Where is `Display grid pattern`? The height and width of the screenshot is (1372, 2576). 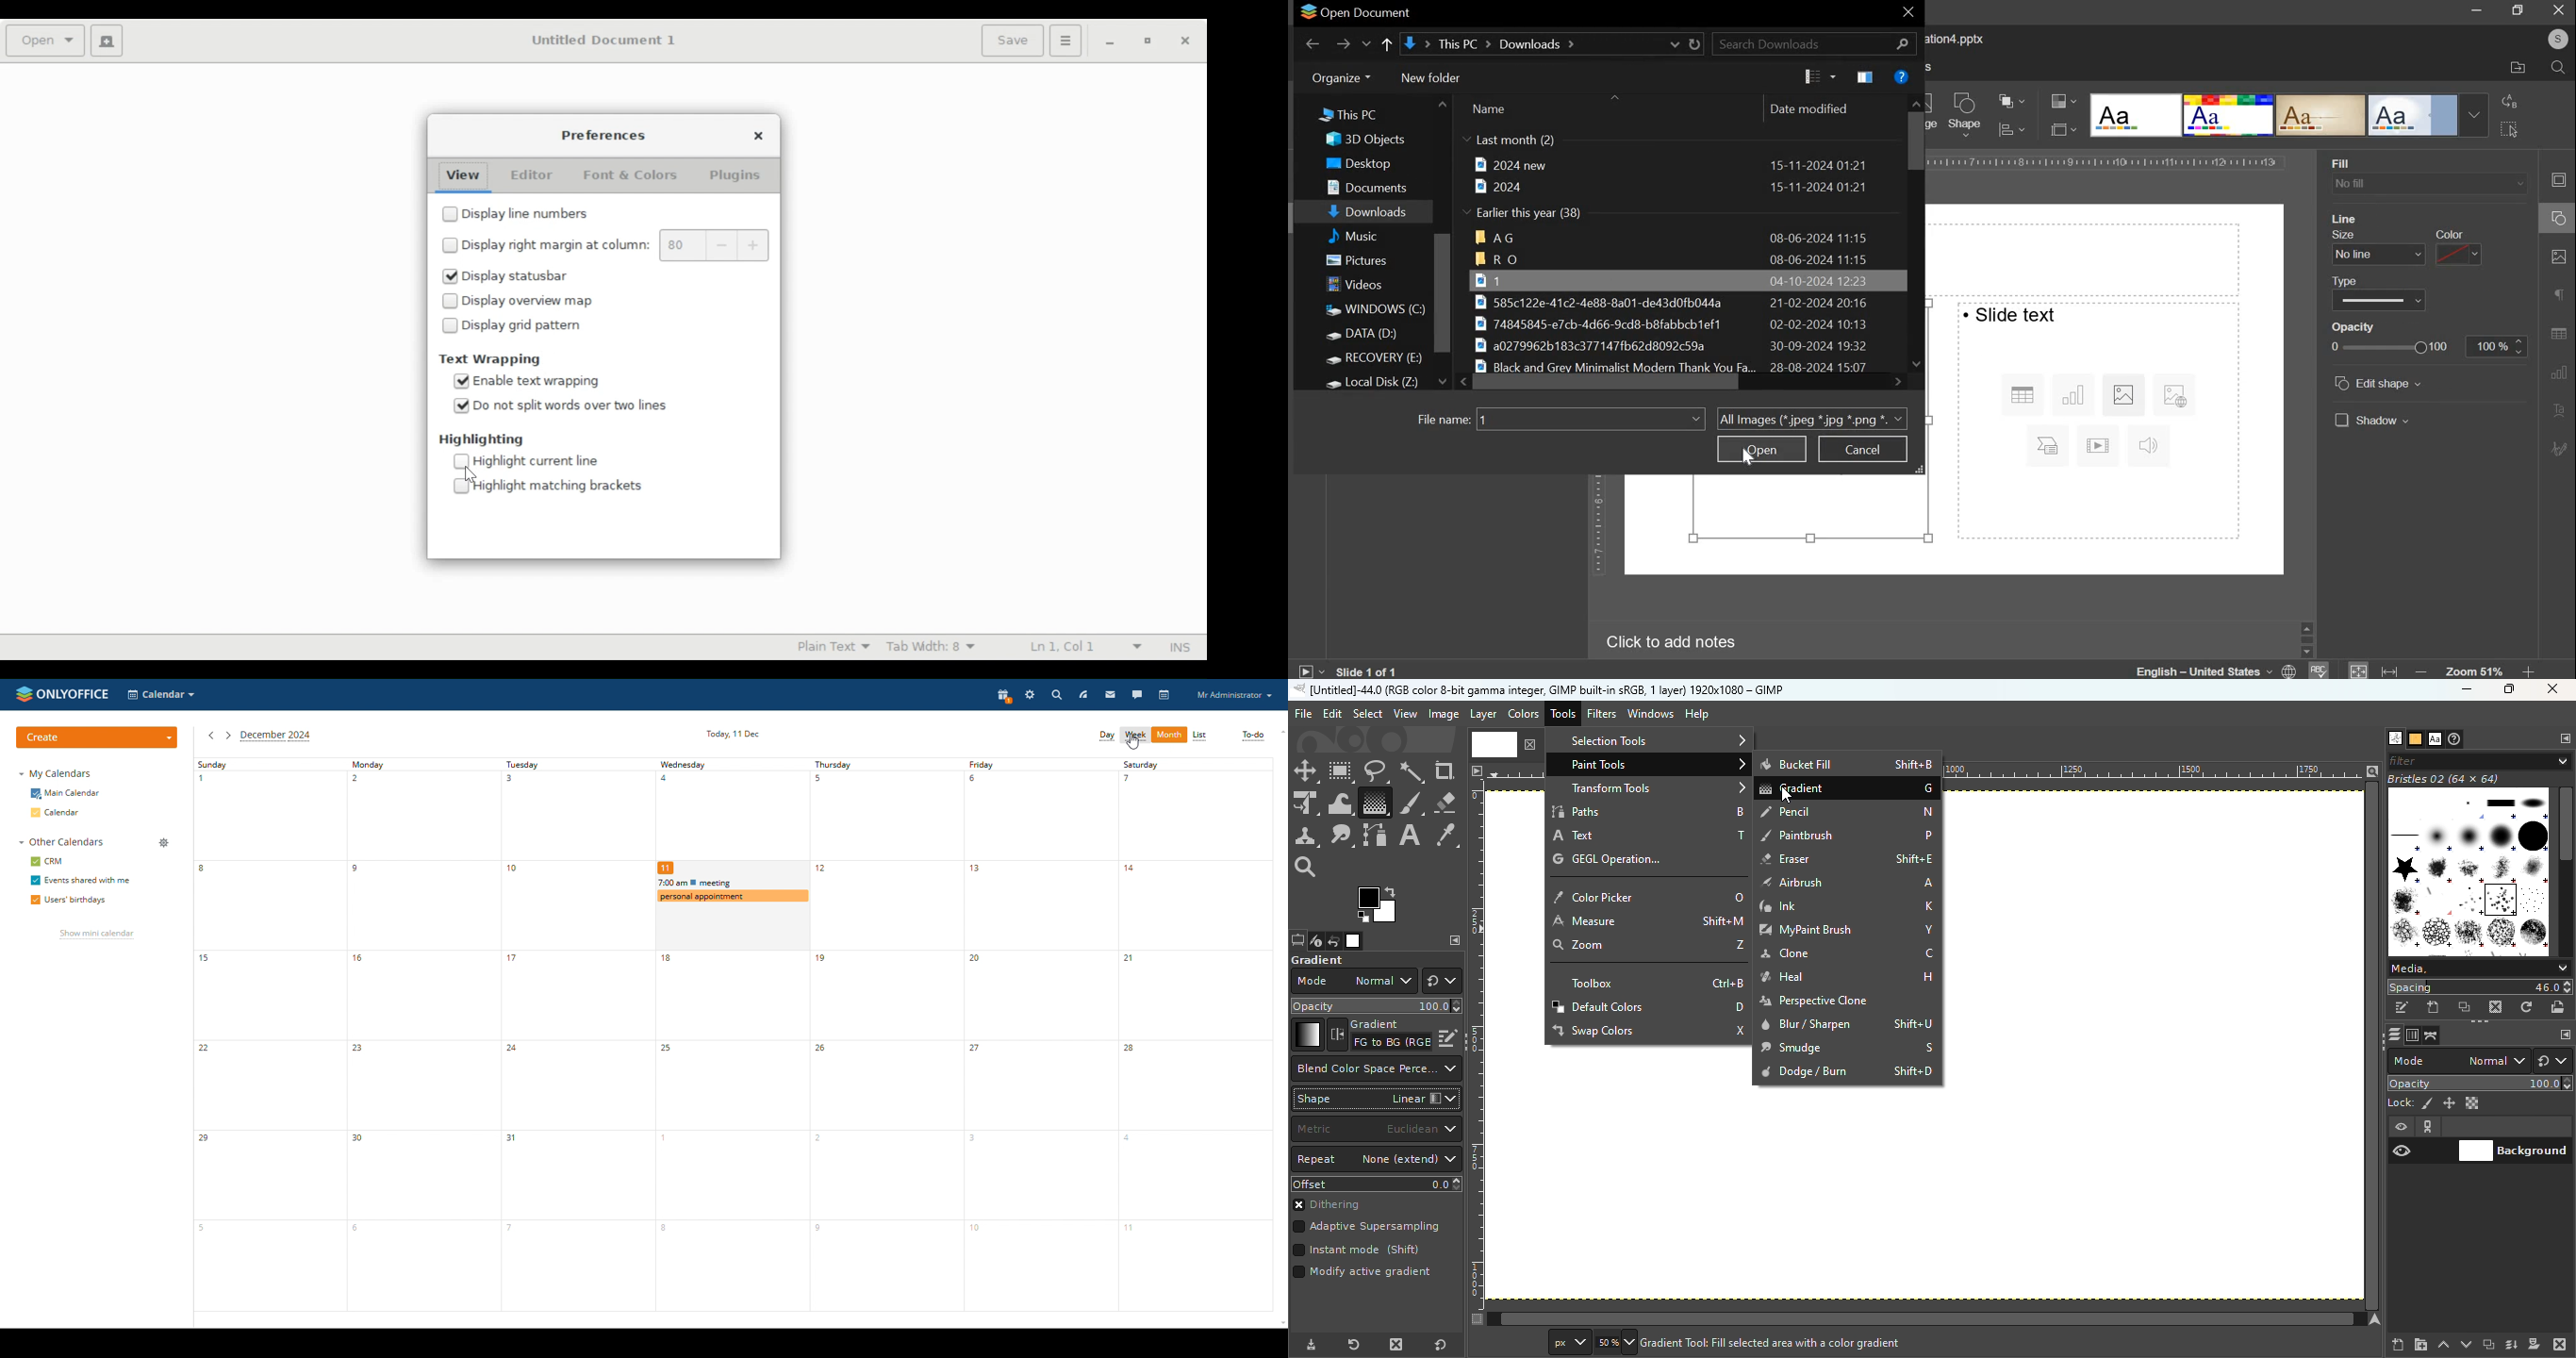 Display grid pattern is located at coordinates (522, 326).